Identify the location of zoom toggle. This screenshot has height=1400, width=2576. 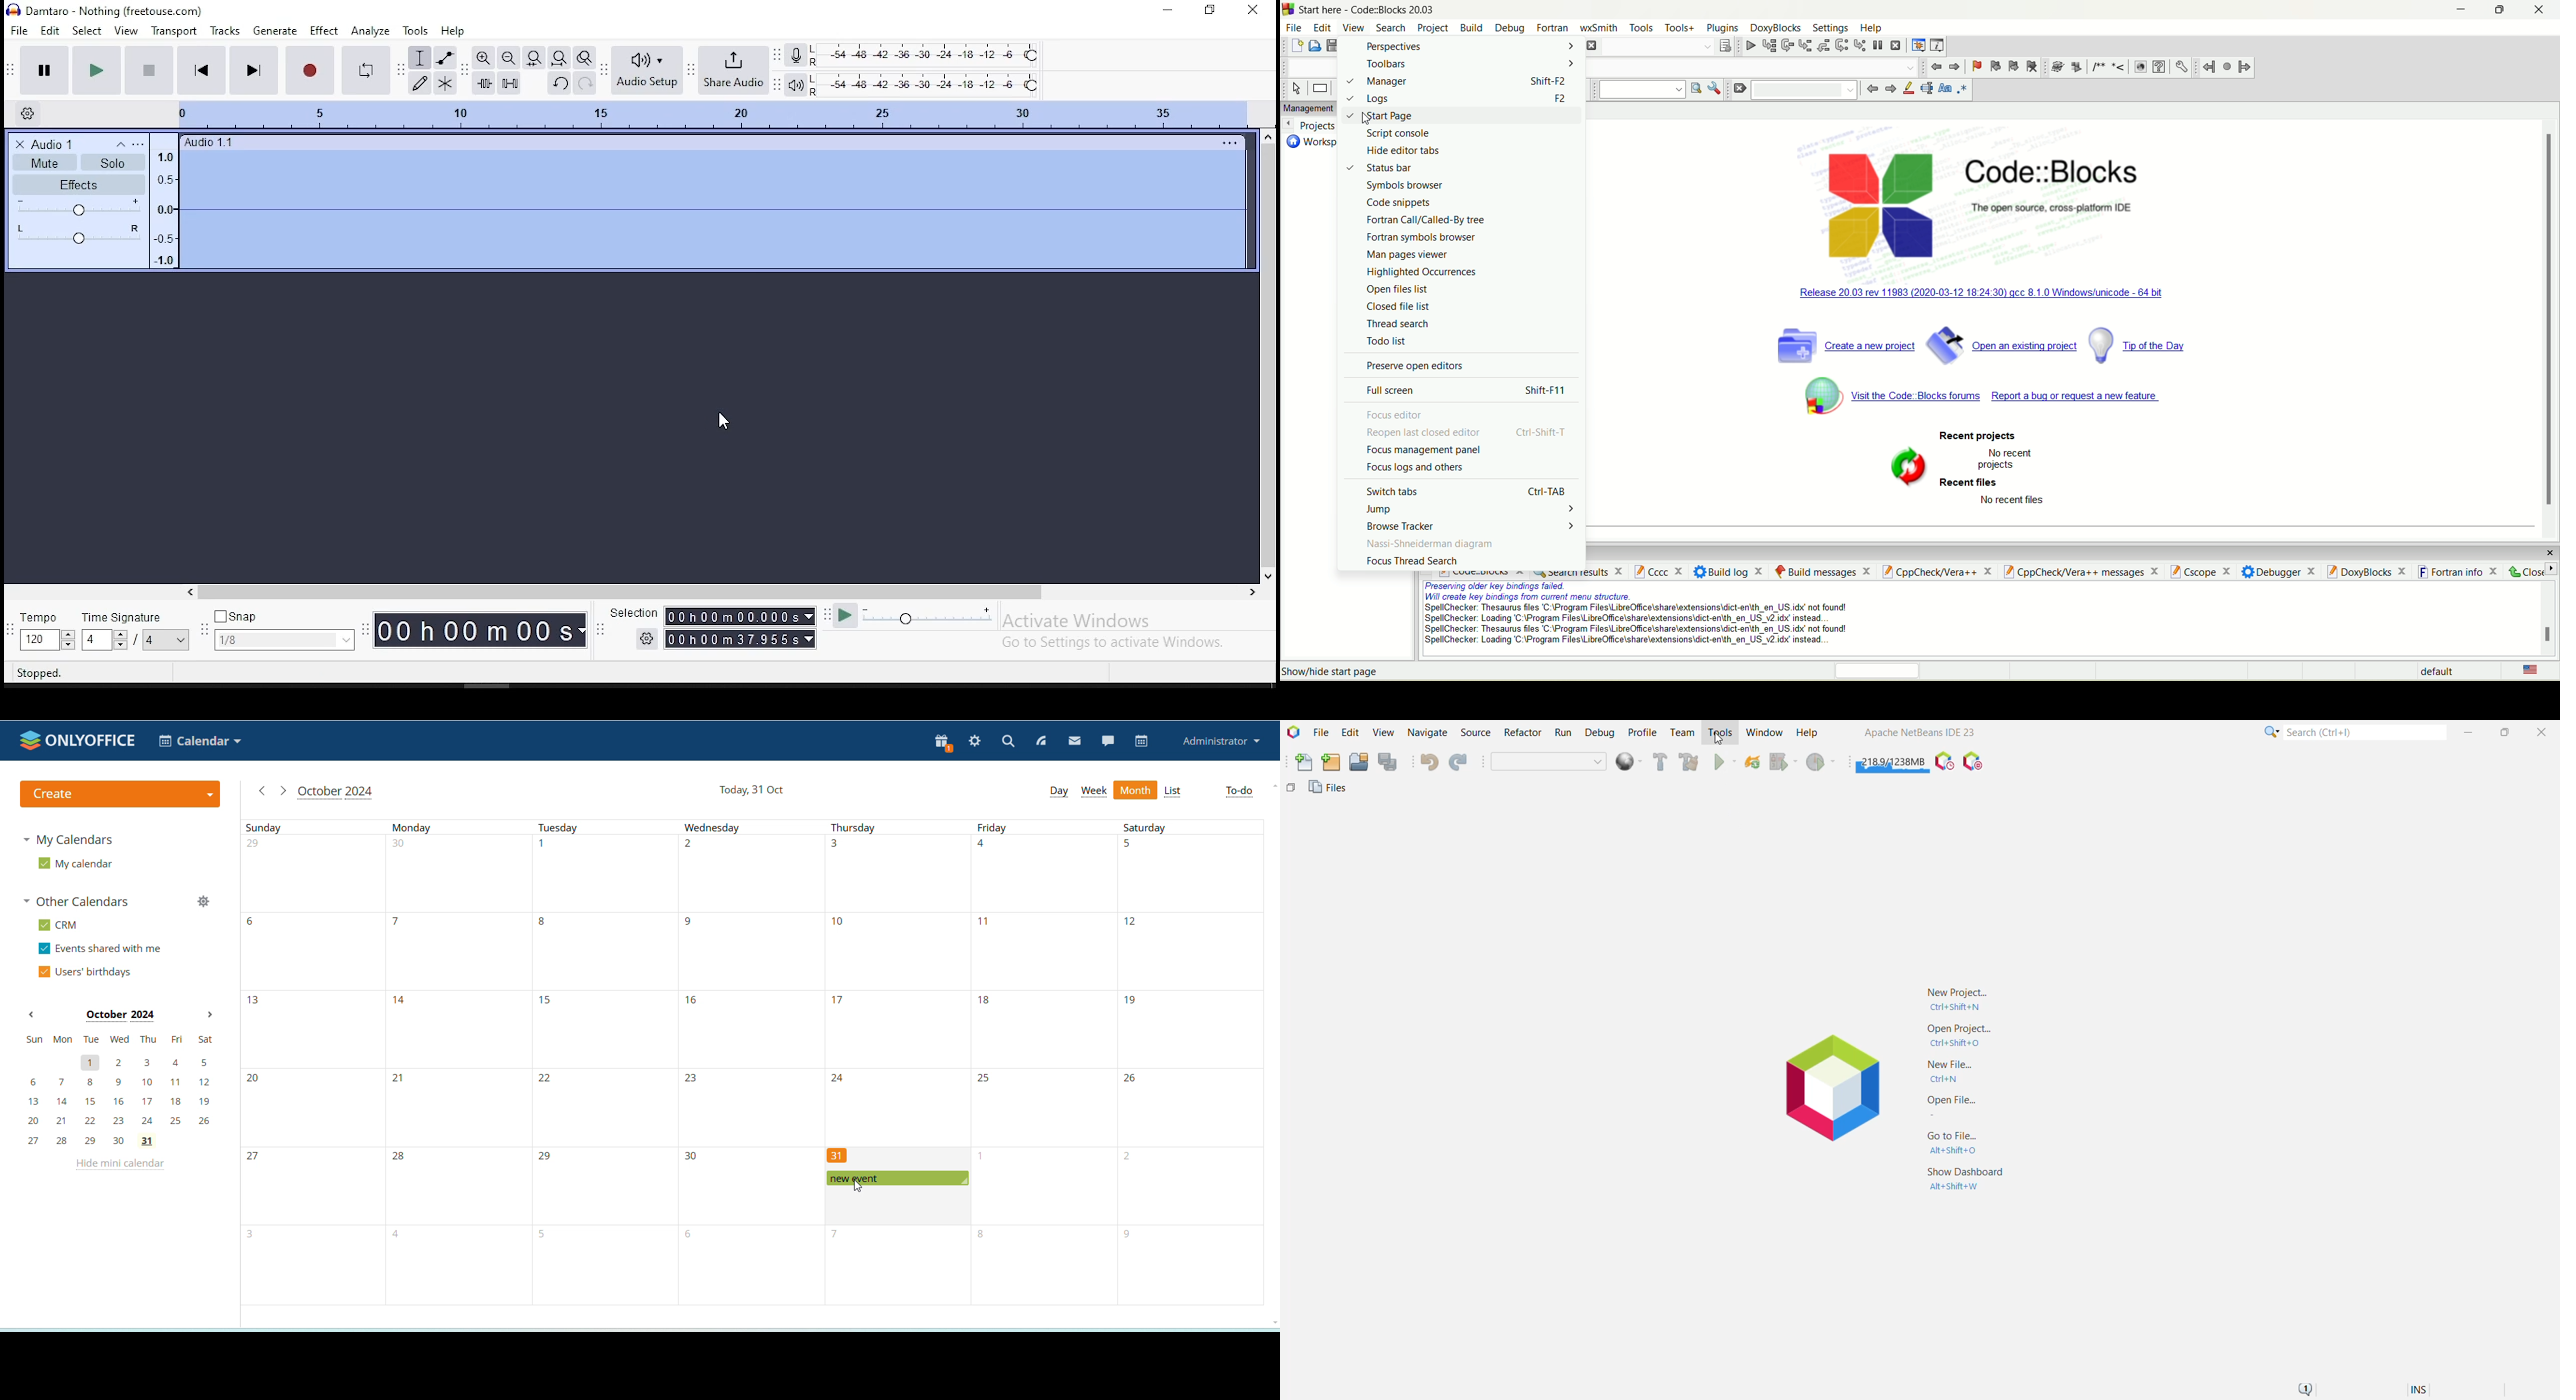
(585, 58).